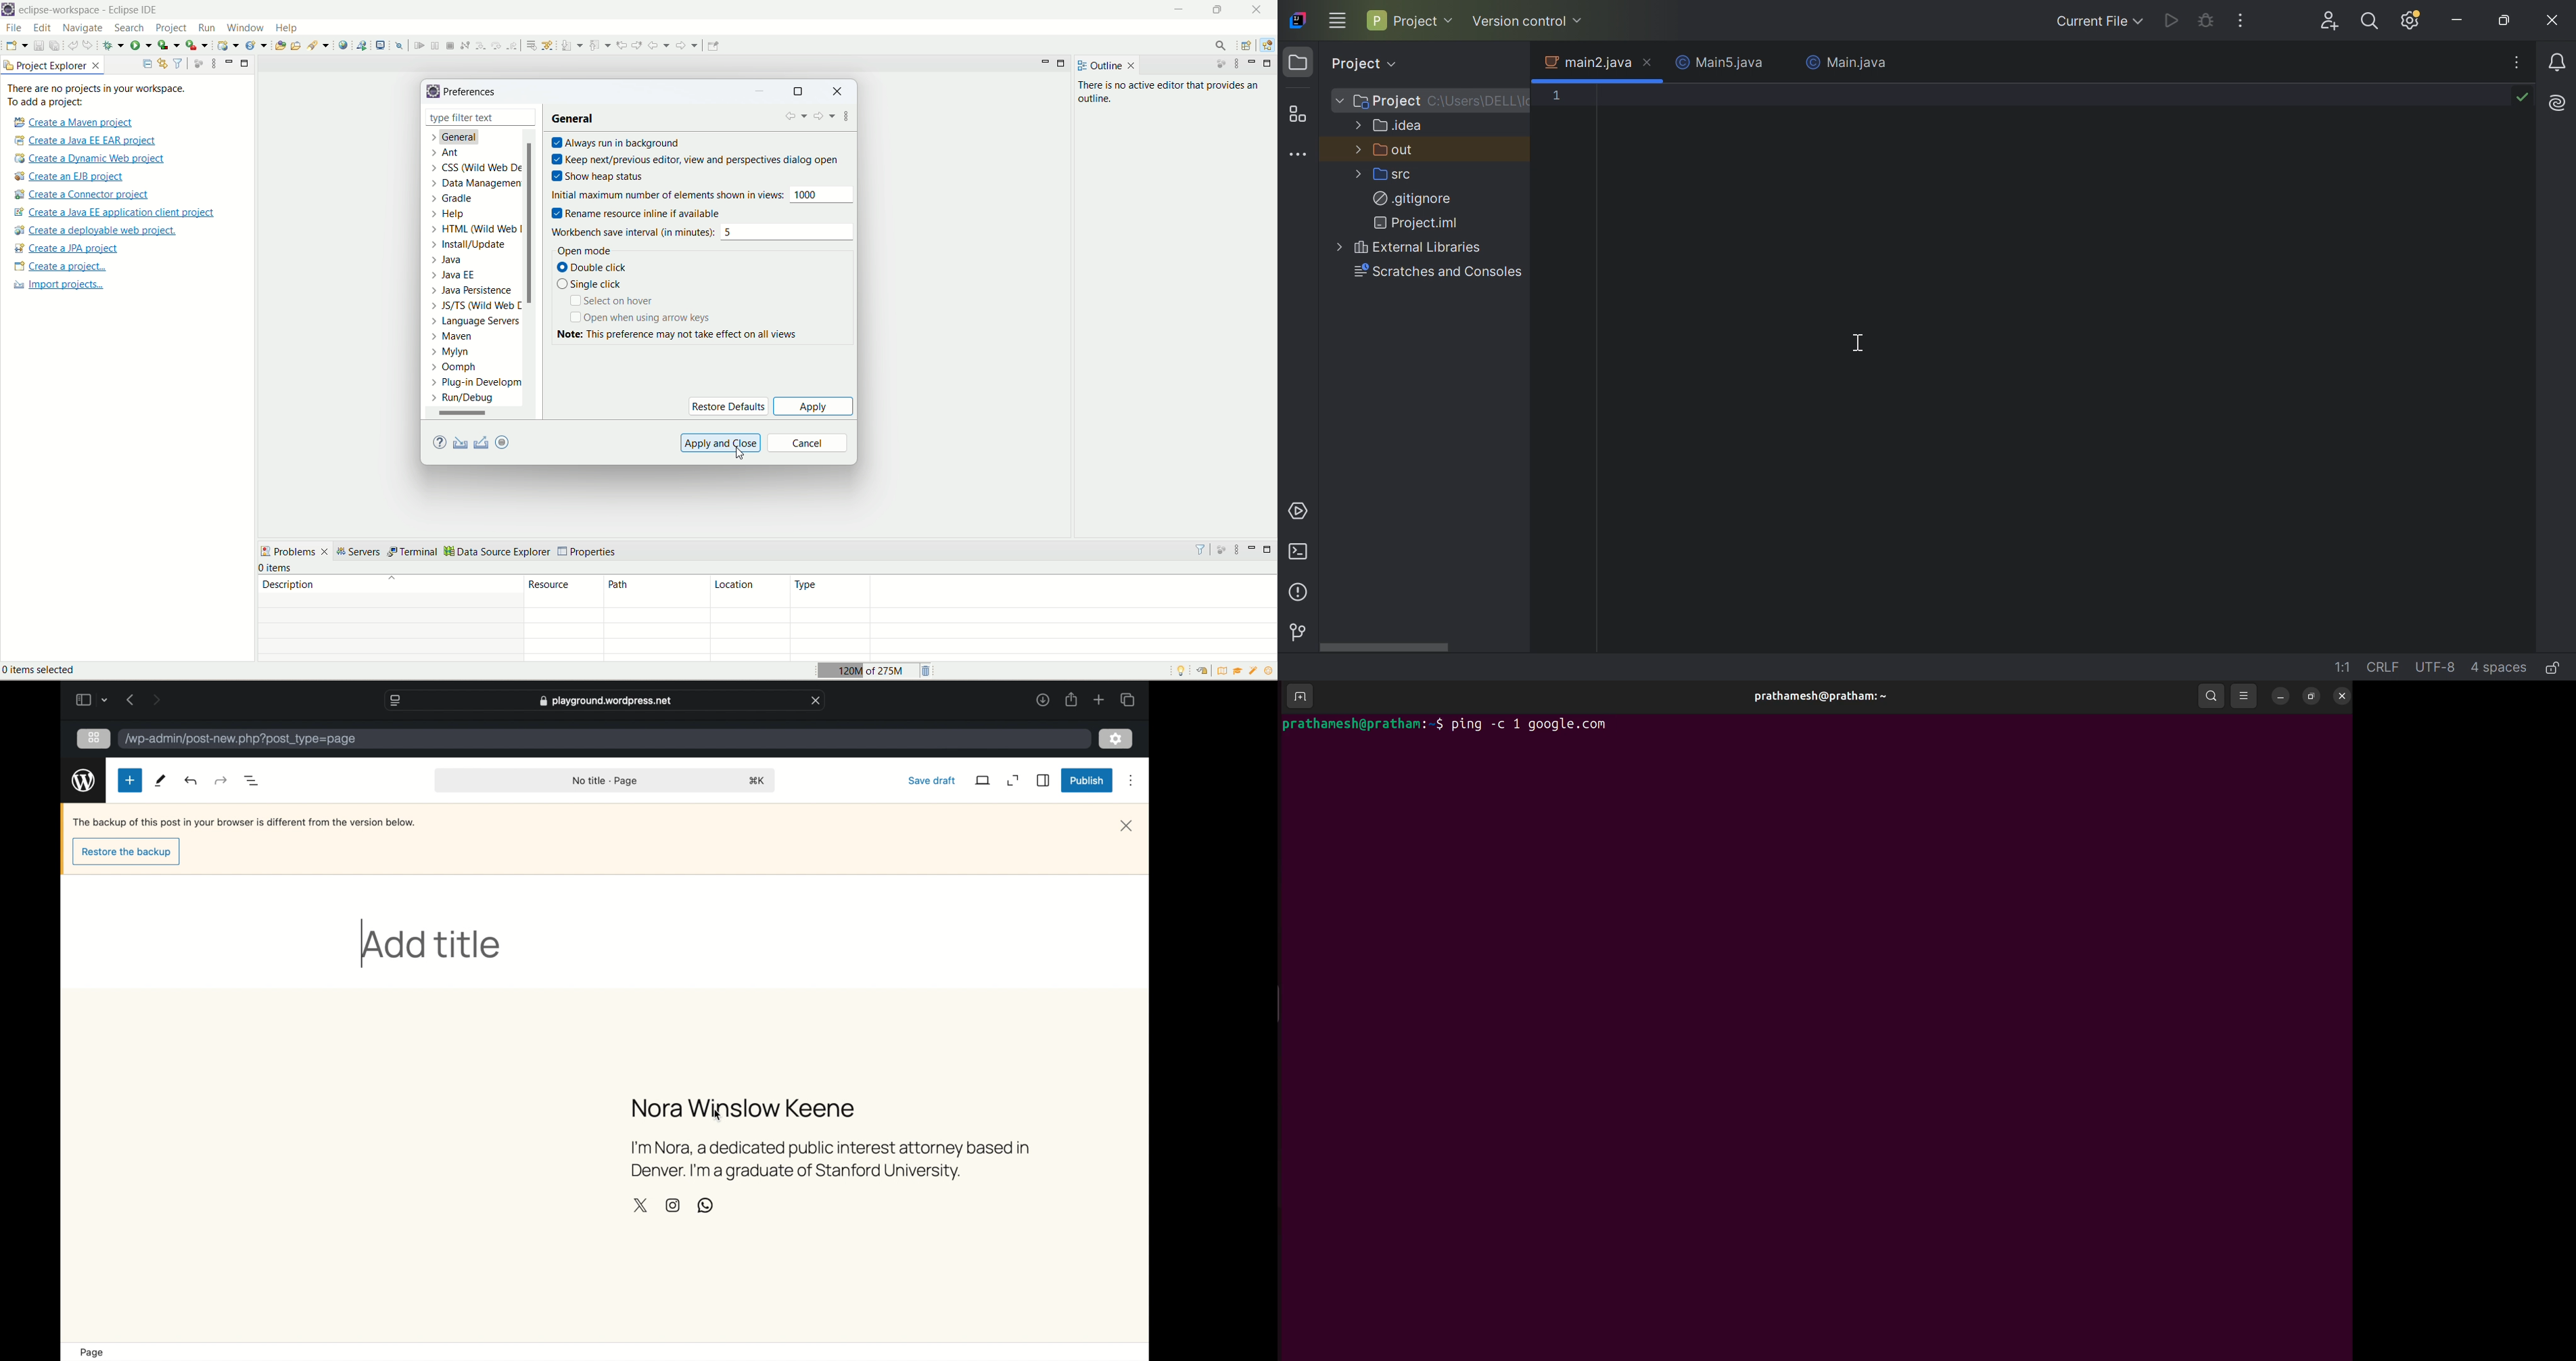  I want to click on initial maximum number of elements shown in view: 1000, so click(704, 194).